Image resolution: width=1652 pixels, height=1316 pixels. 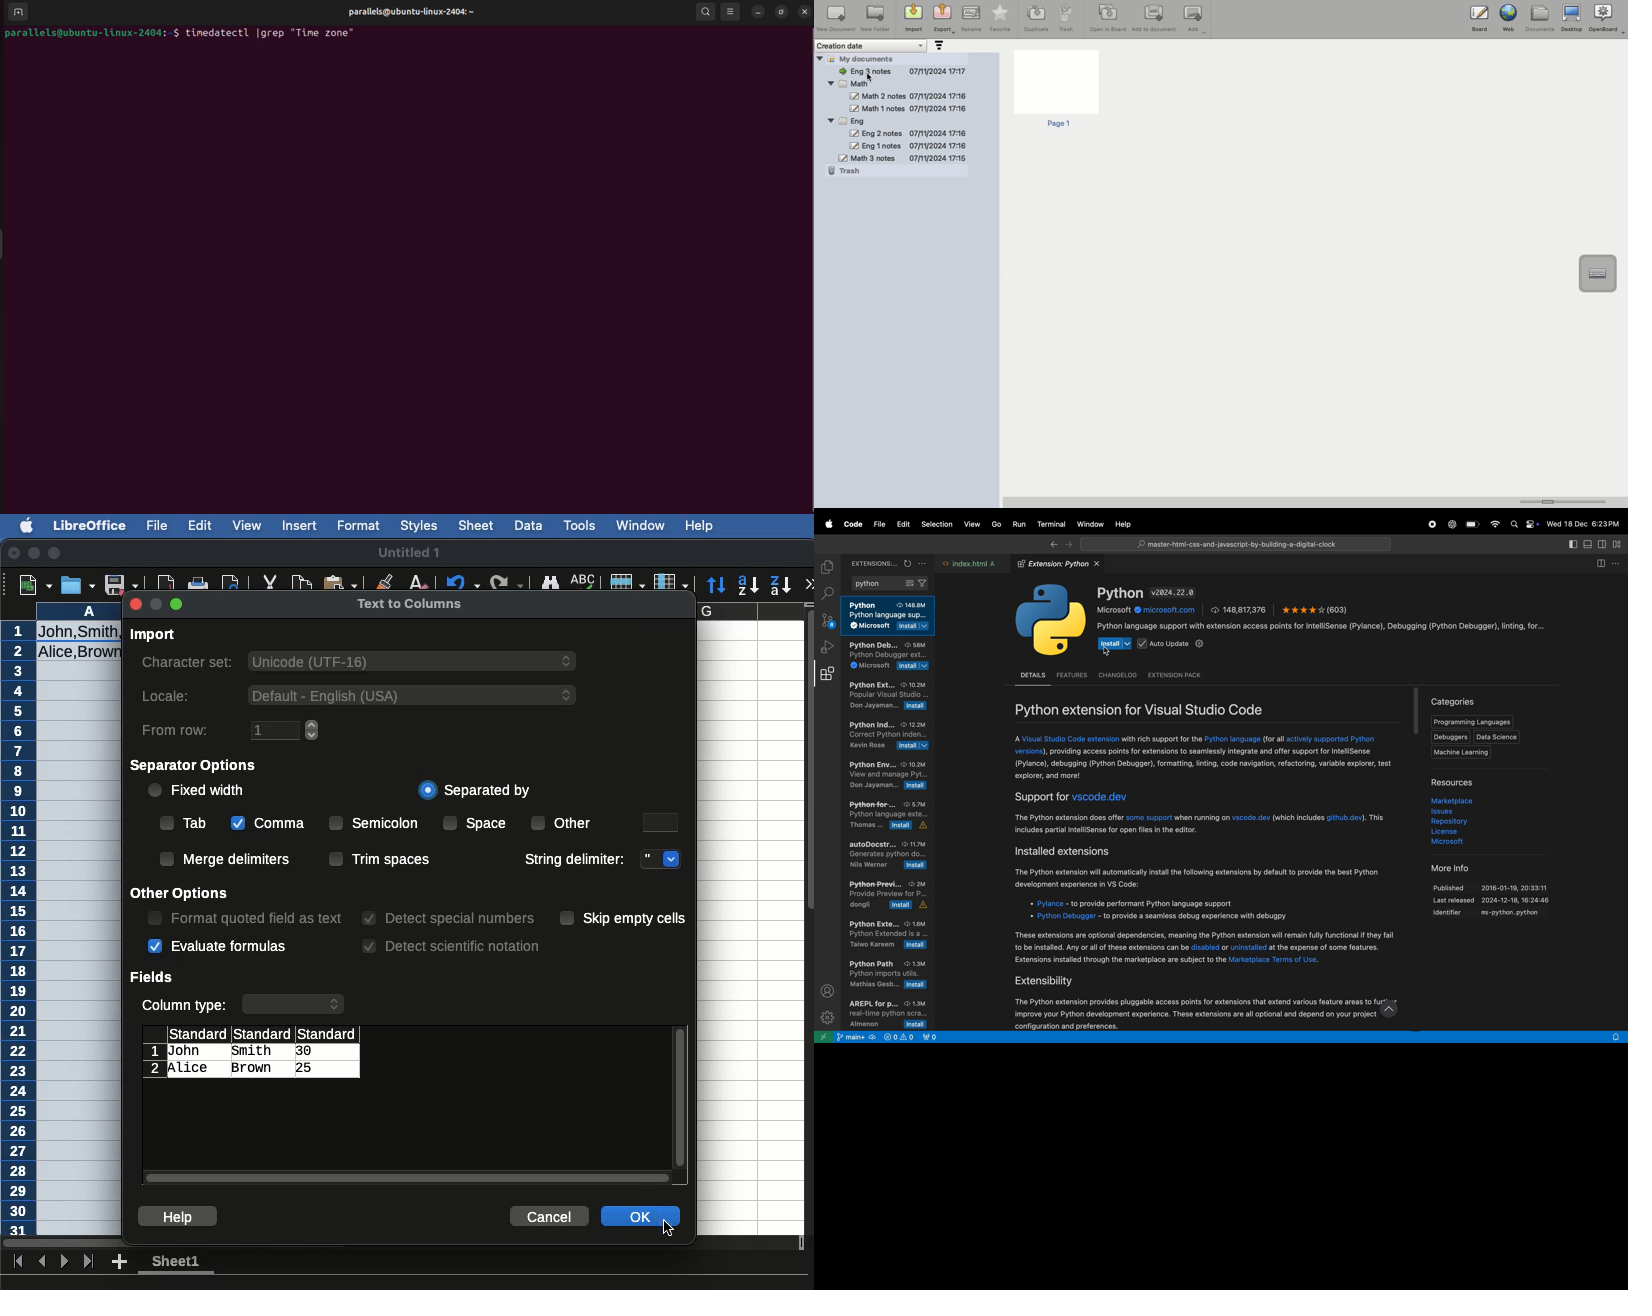 What do you see at coordinates (855, 84) in the screenshot?
I see `Math` at bounding box center [855, 84].